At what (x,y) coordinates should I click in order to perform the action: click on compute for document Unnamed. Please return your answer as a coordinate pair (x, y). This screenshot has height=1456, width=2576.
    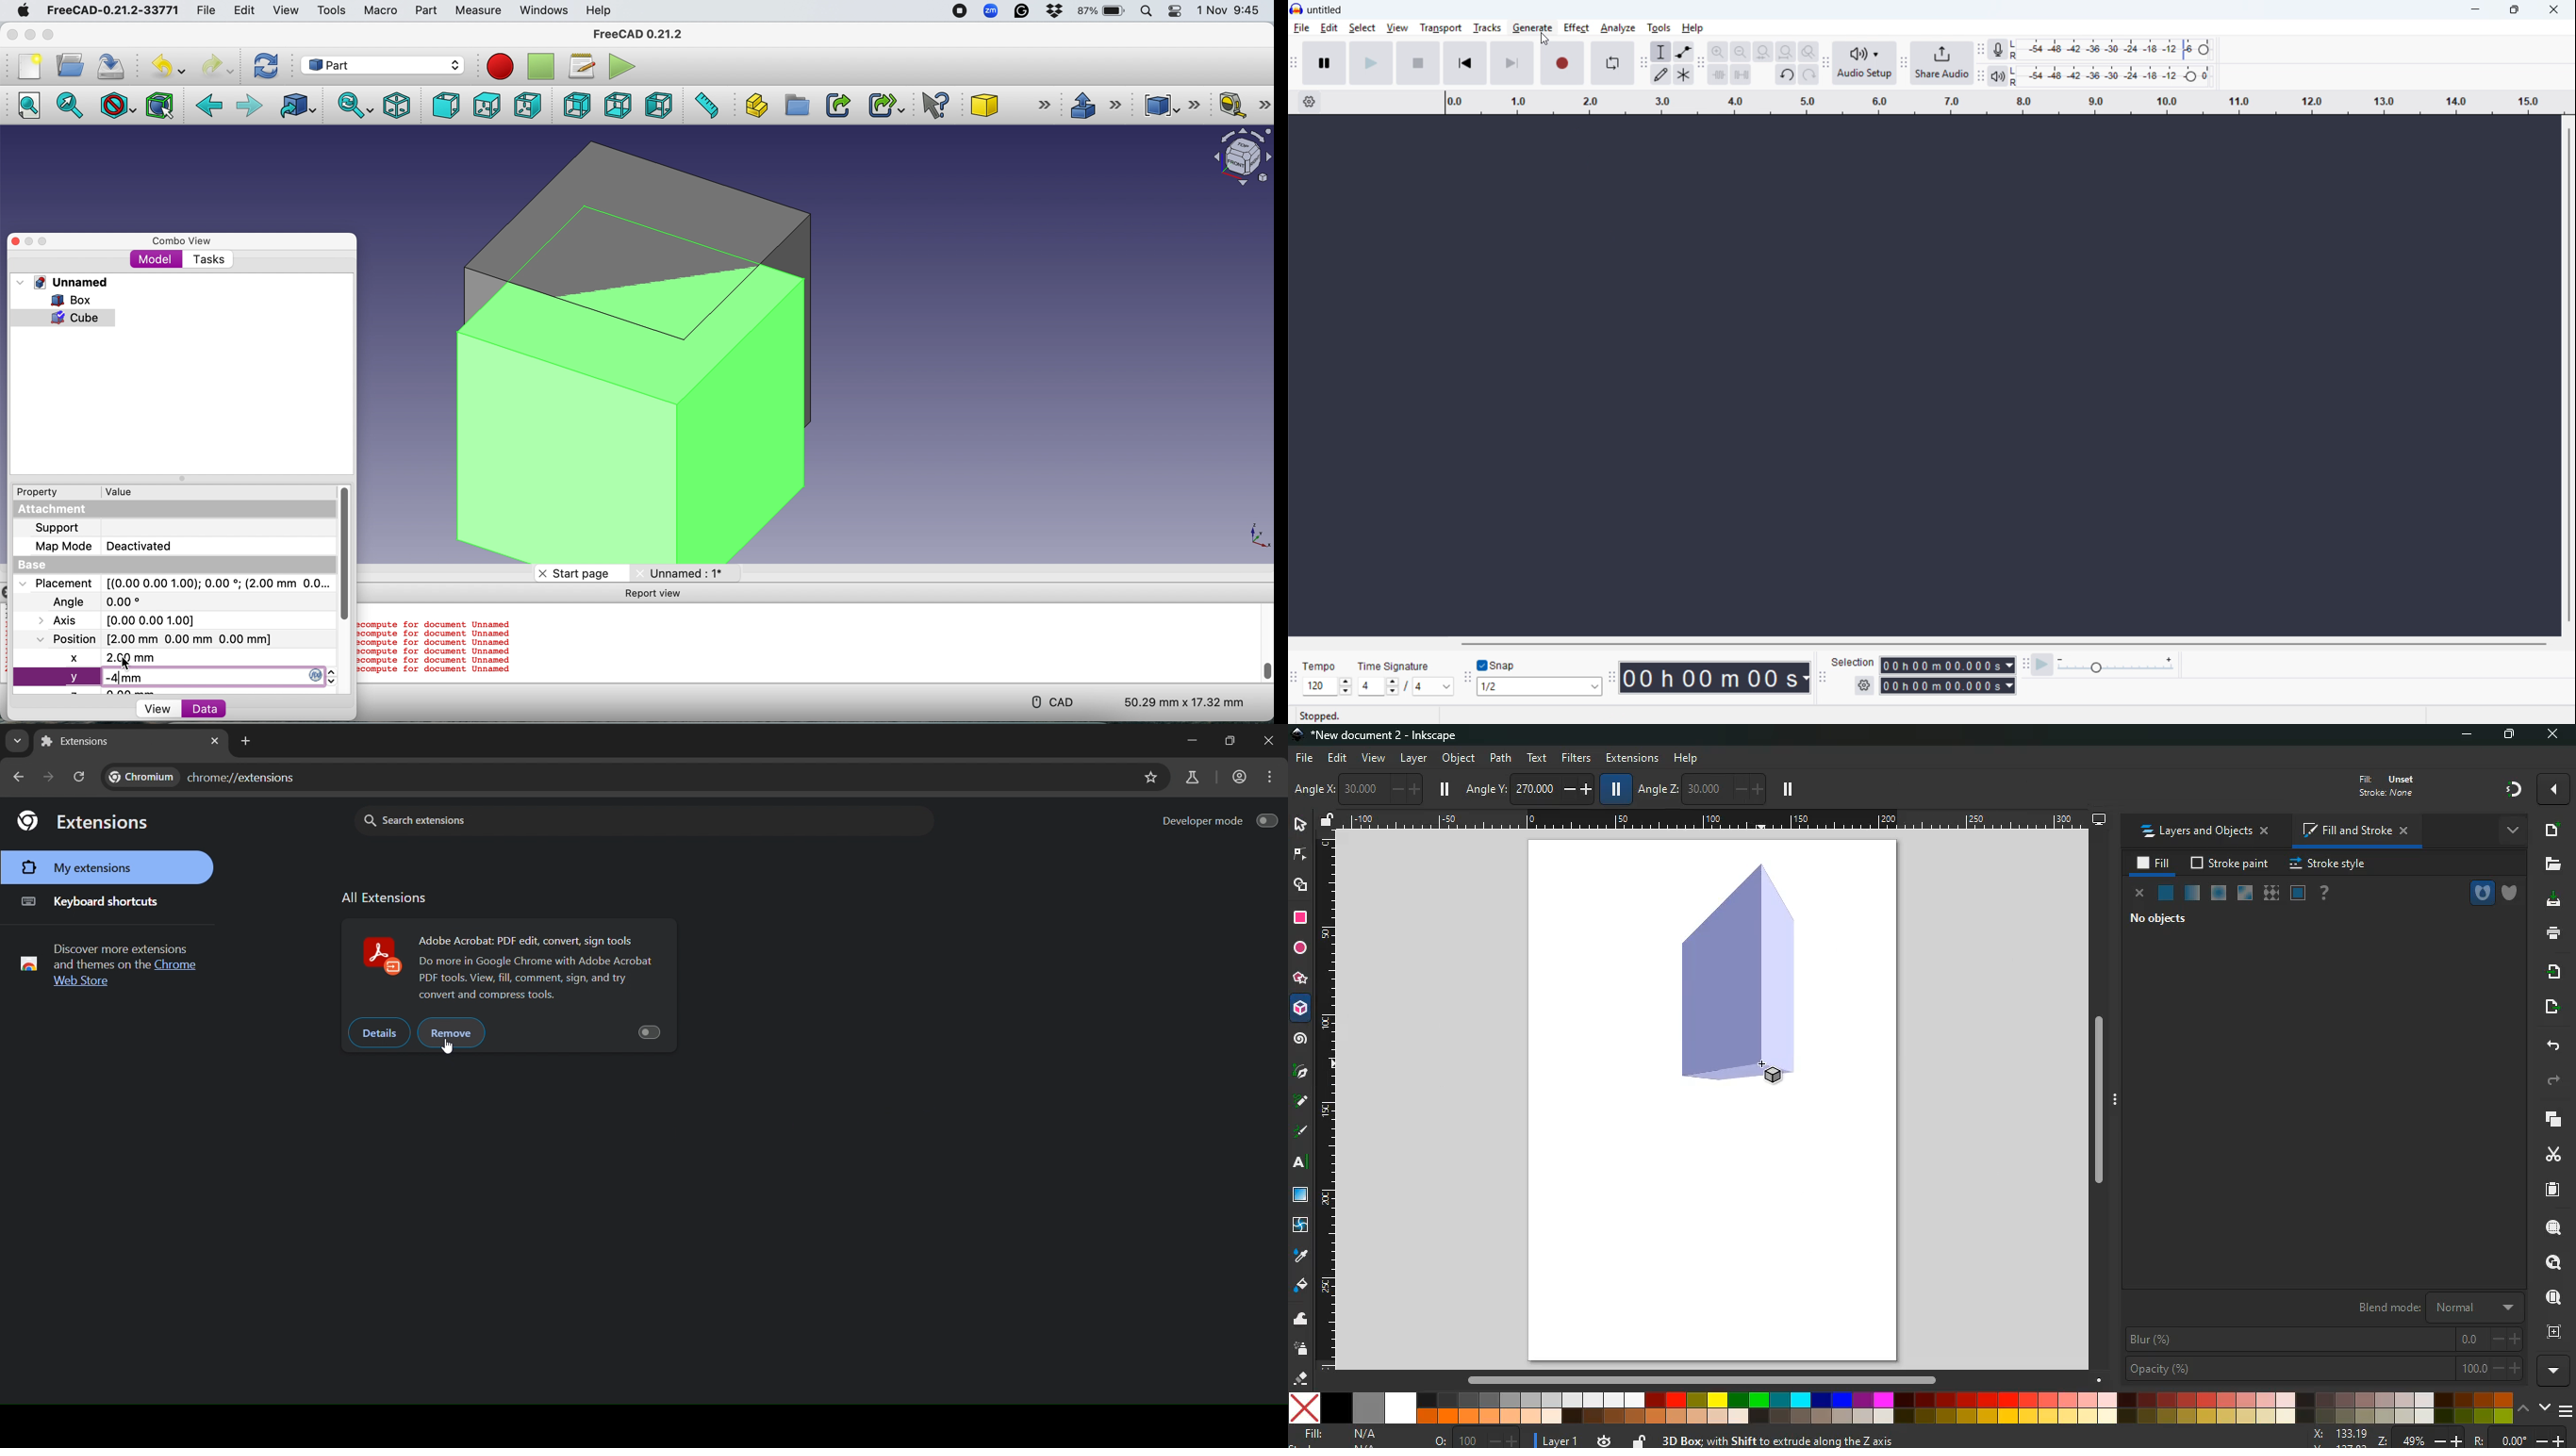
    Looking at the image, I should click on (436, 647).